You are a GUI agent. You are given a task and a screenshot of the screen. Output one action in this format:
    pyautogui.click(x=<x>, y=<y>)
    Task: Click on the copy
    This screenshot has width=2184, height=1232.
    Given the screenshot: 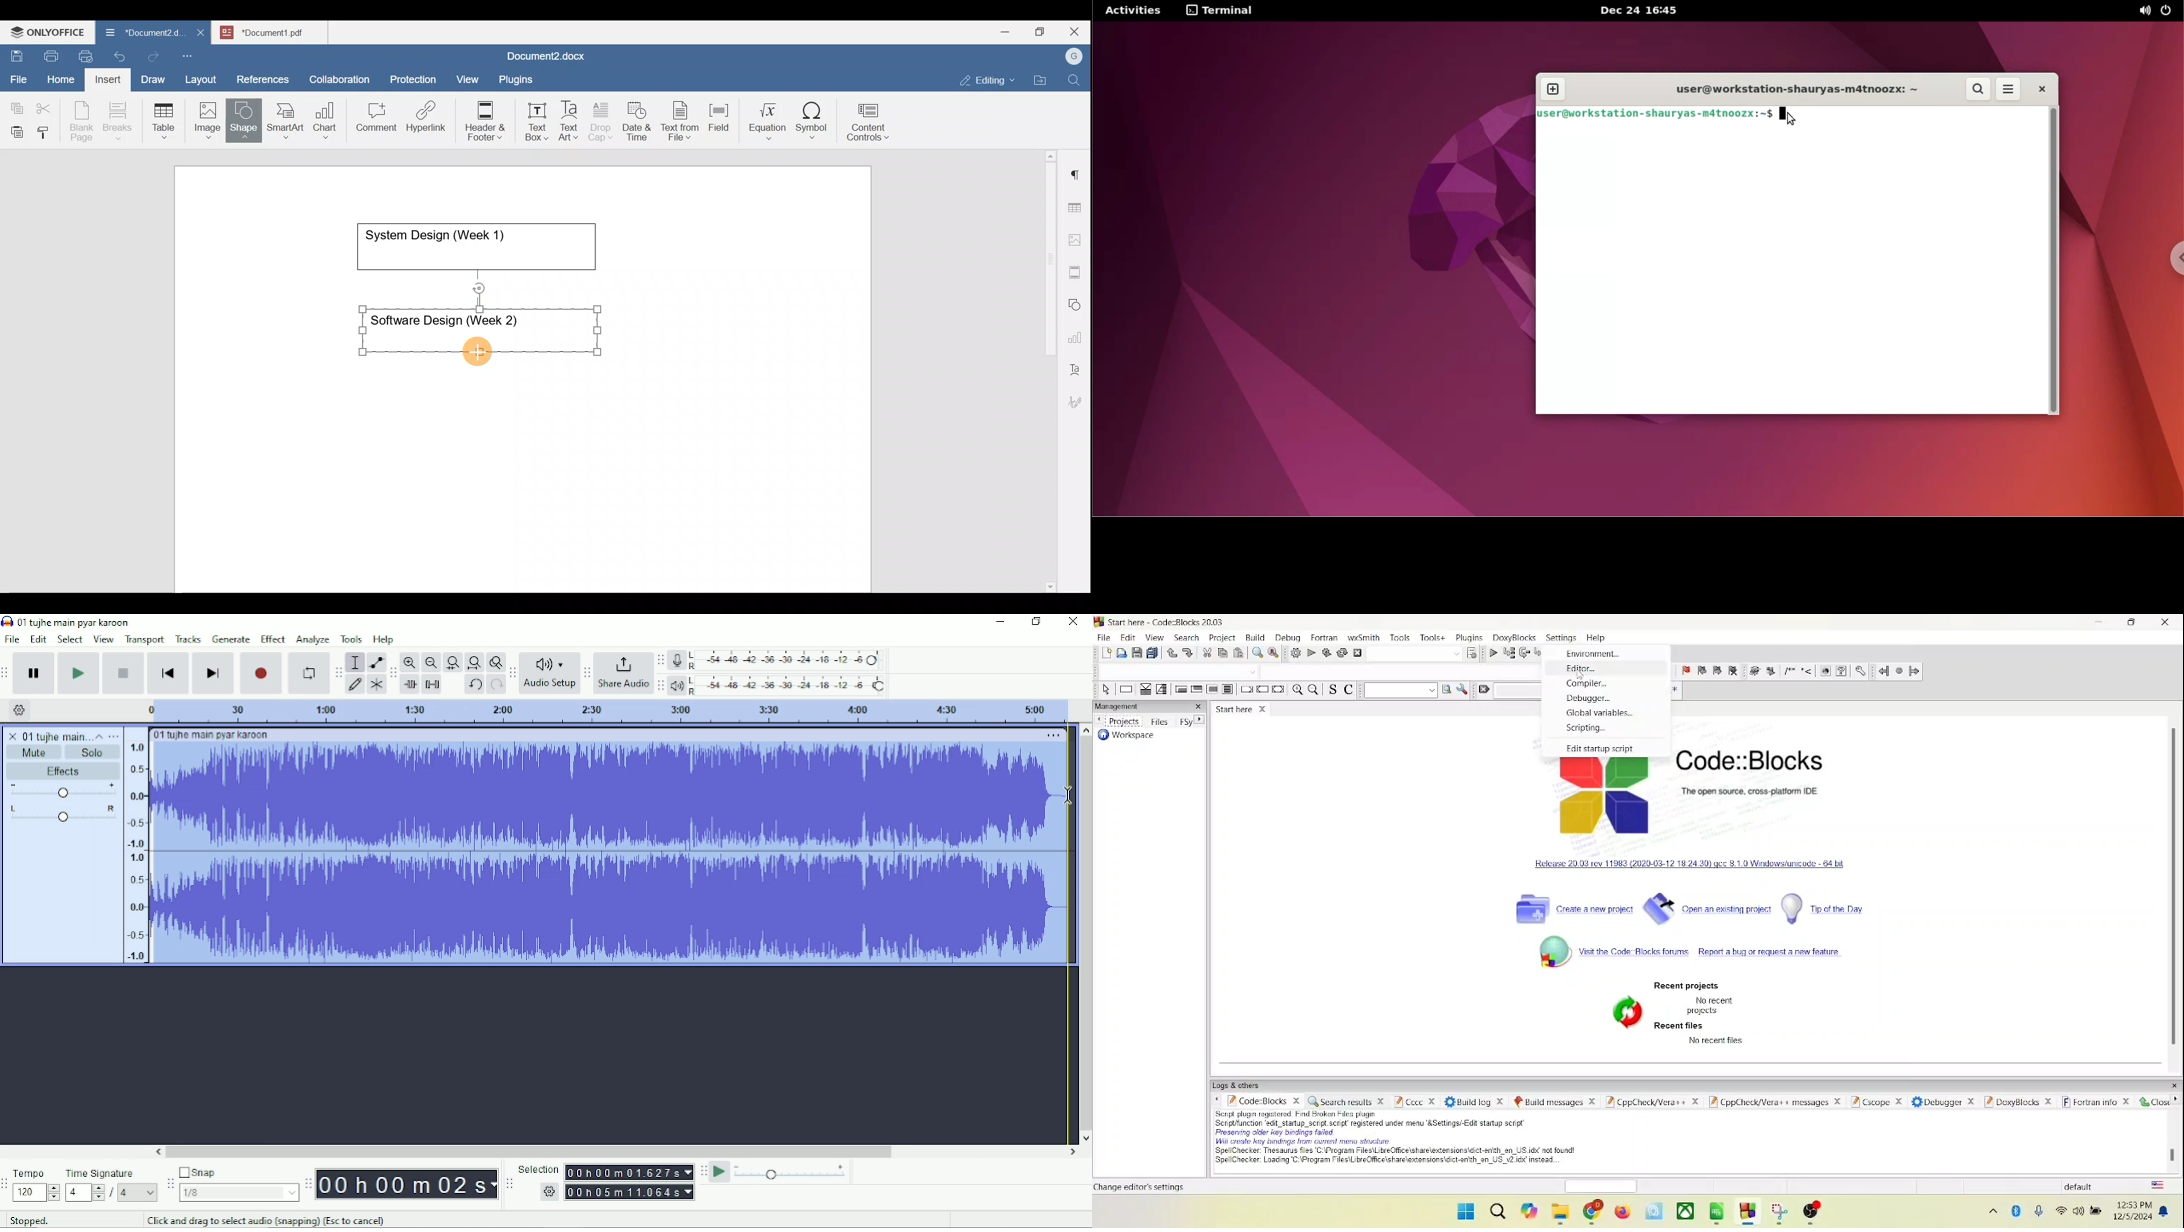 What is the action you would take?
    pyautogui.click(x=1222, y=652)
    